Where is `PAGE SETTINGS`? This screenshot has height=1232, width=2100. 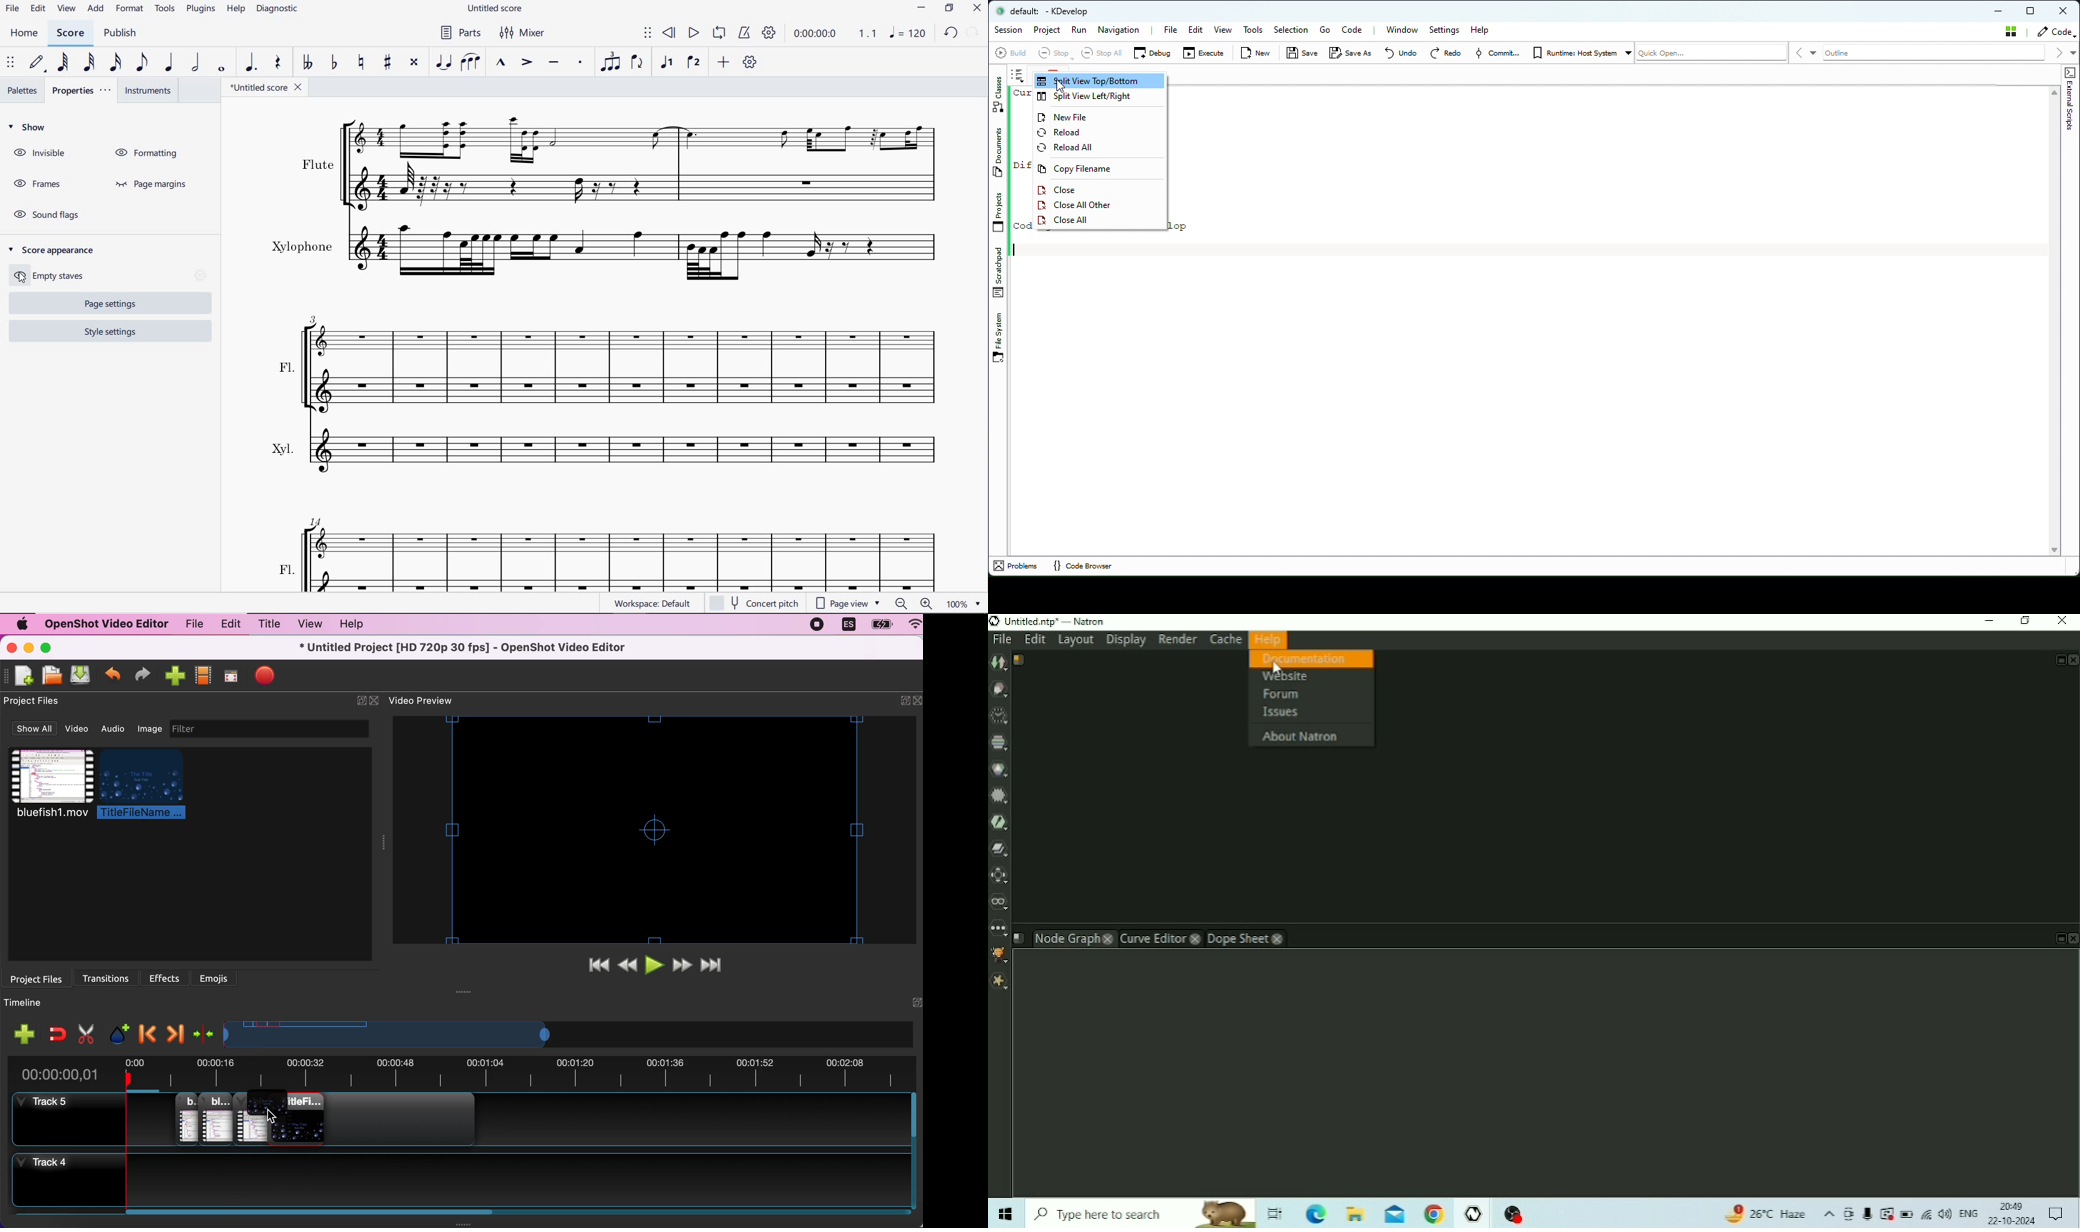 PAGE SETTINGS is located at coordinates (105, 305).